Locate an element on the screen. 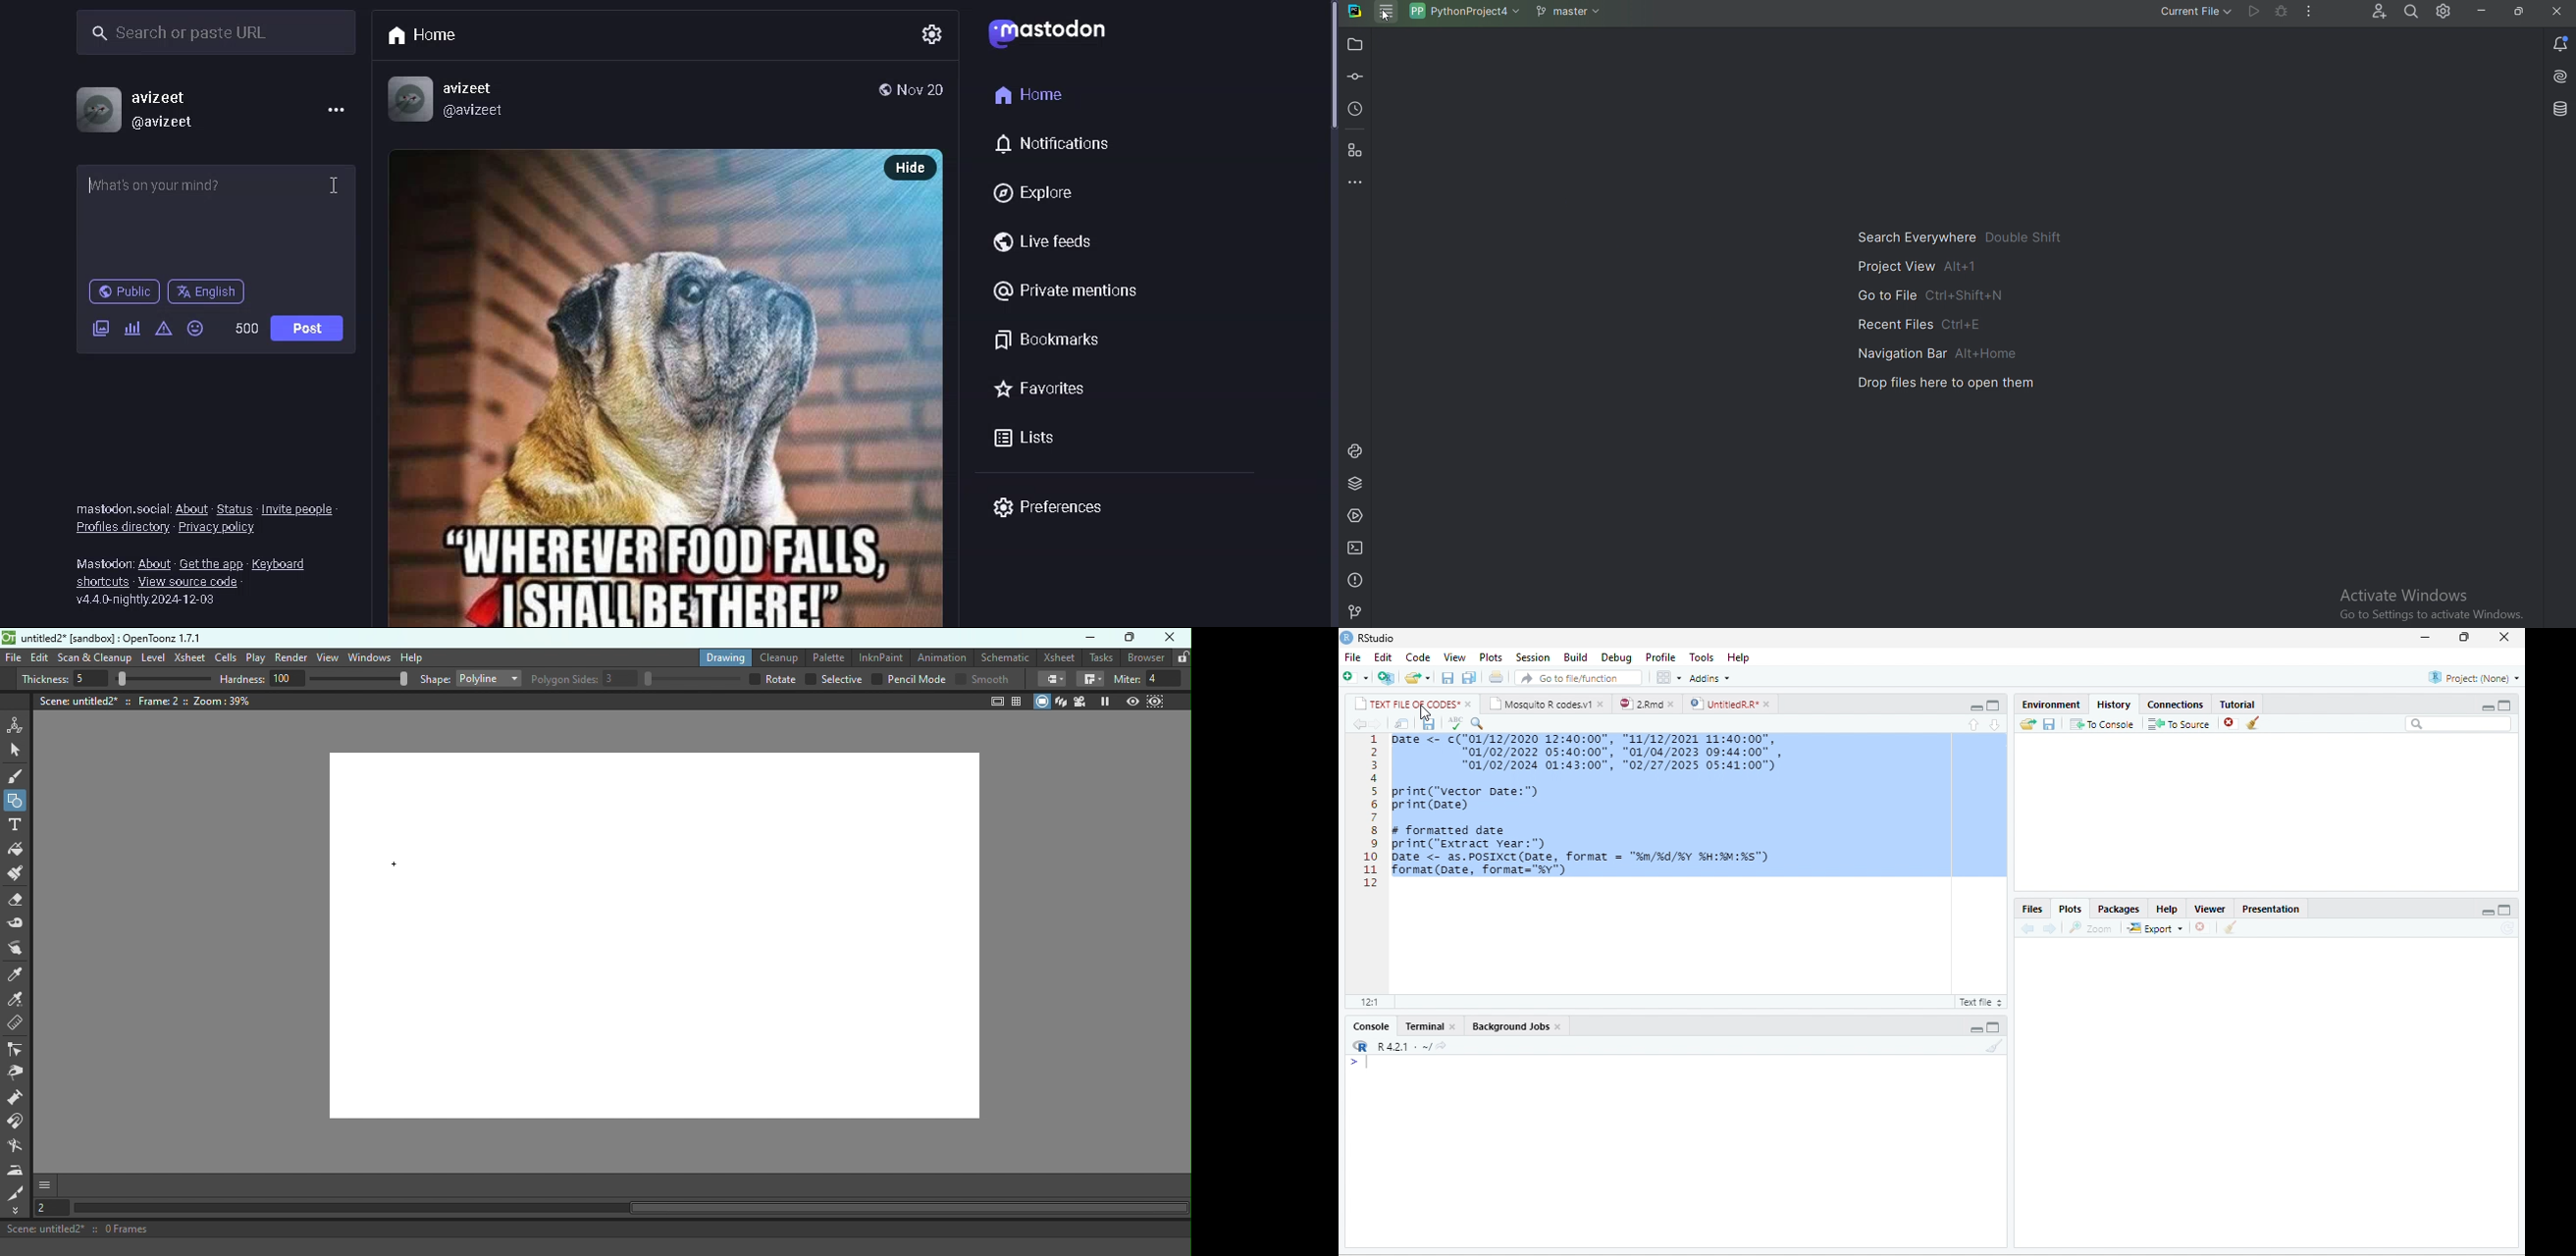 This screenshot has width=2576, height=1260. line numbering is located at coordinates (1371, 811).